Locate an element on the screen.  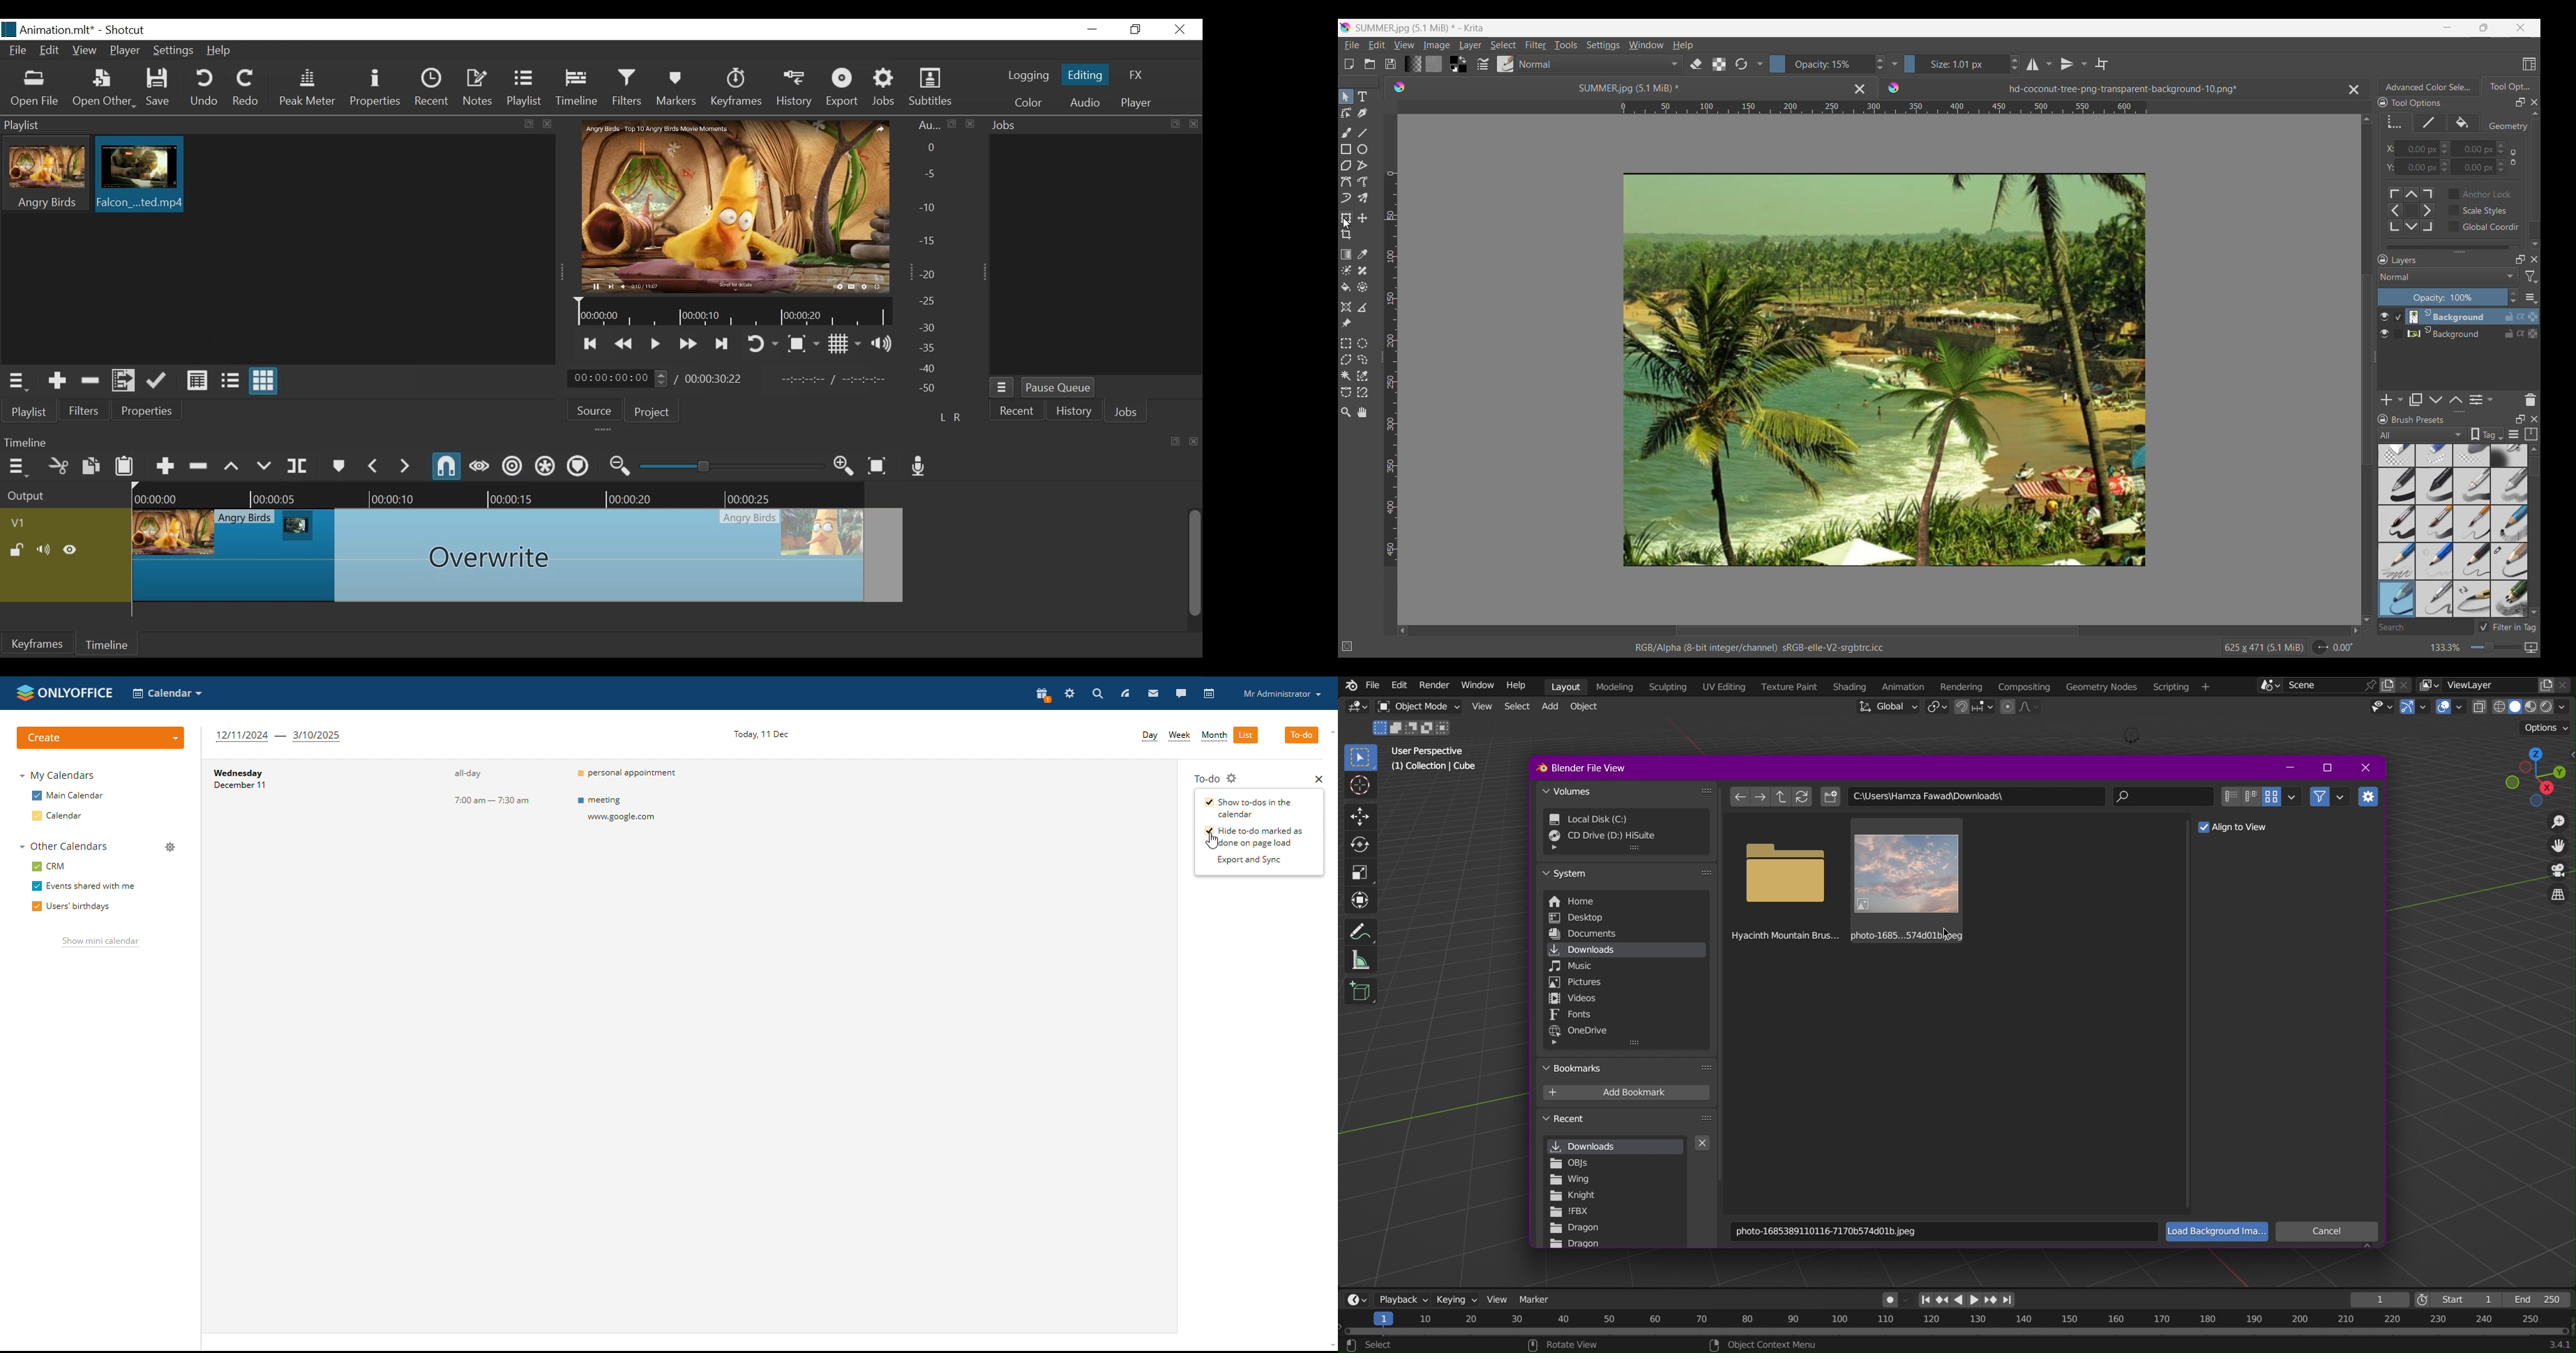
pencil 2b-my point is located at coordinates (2395, 560).